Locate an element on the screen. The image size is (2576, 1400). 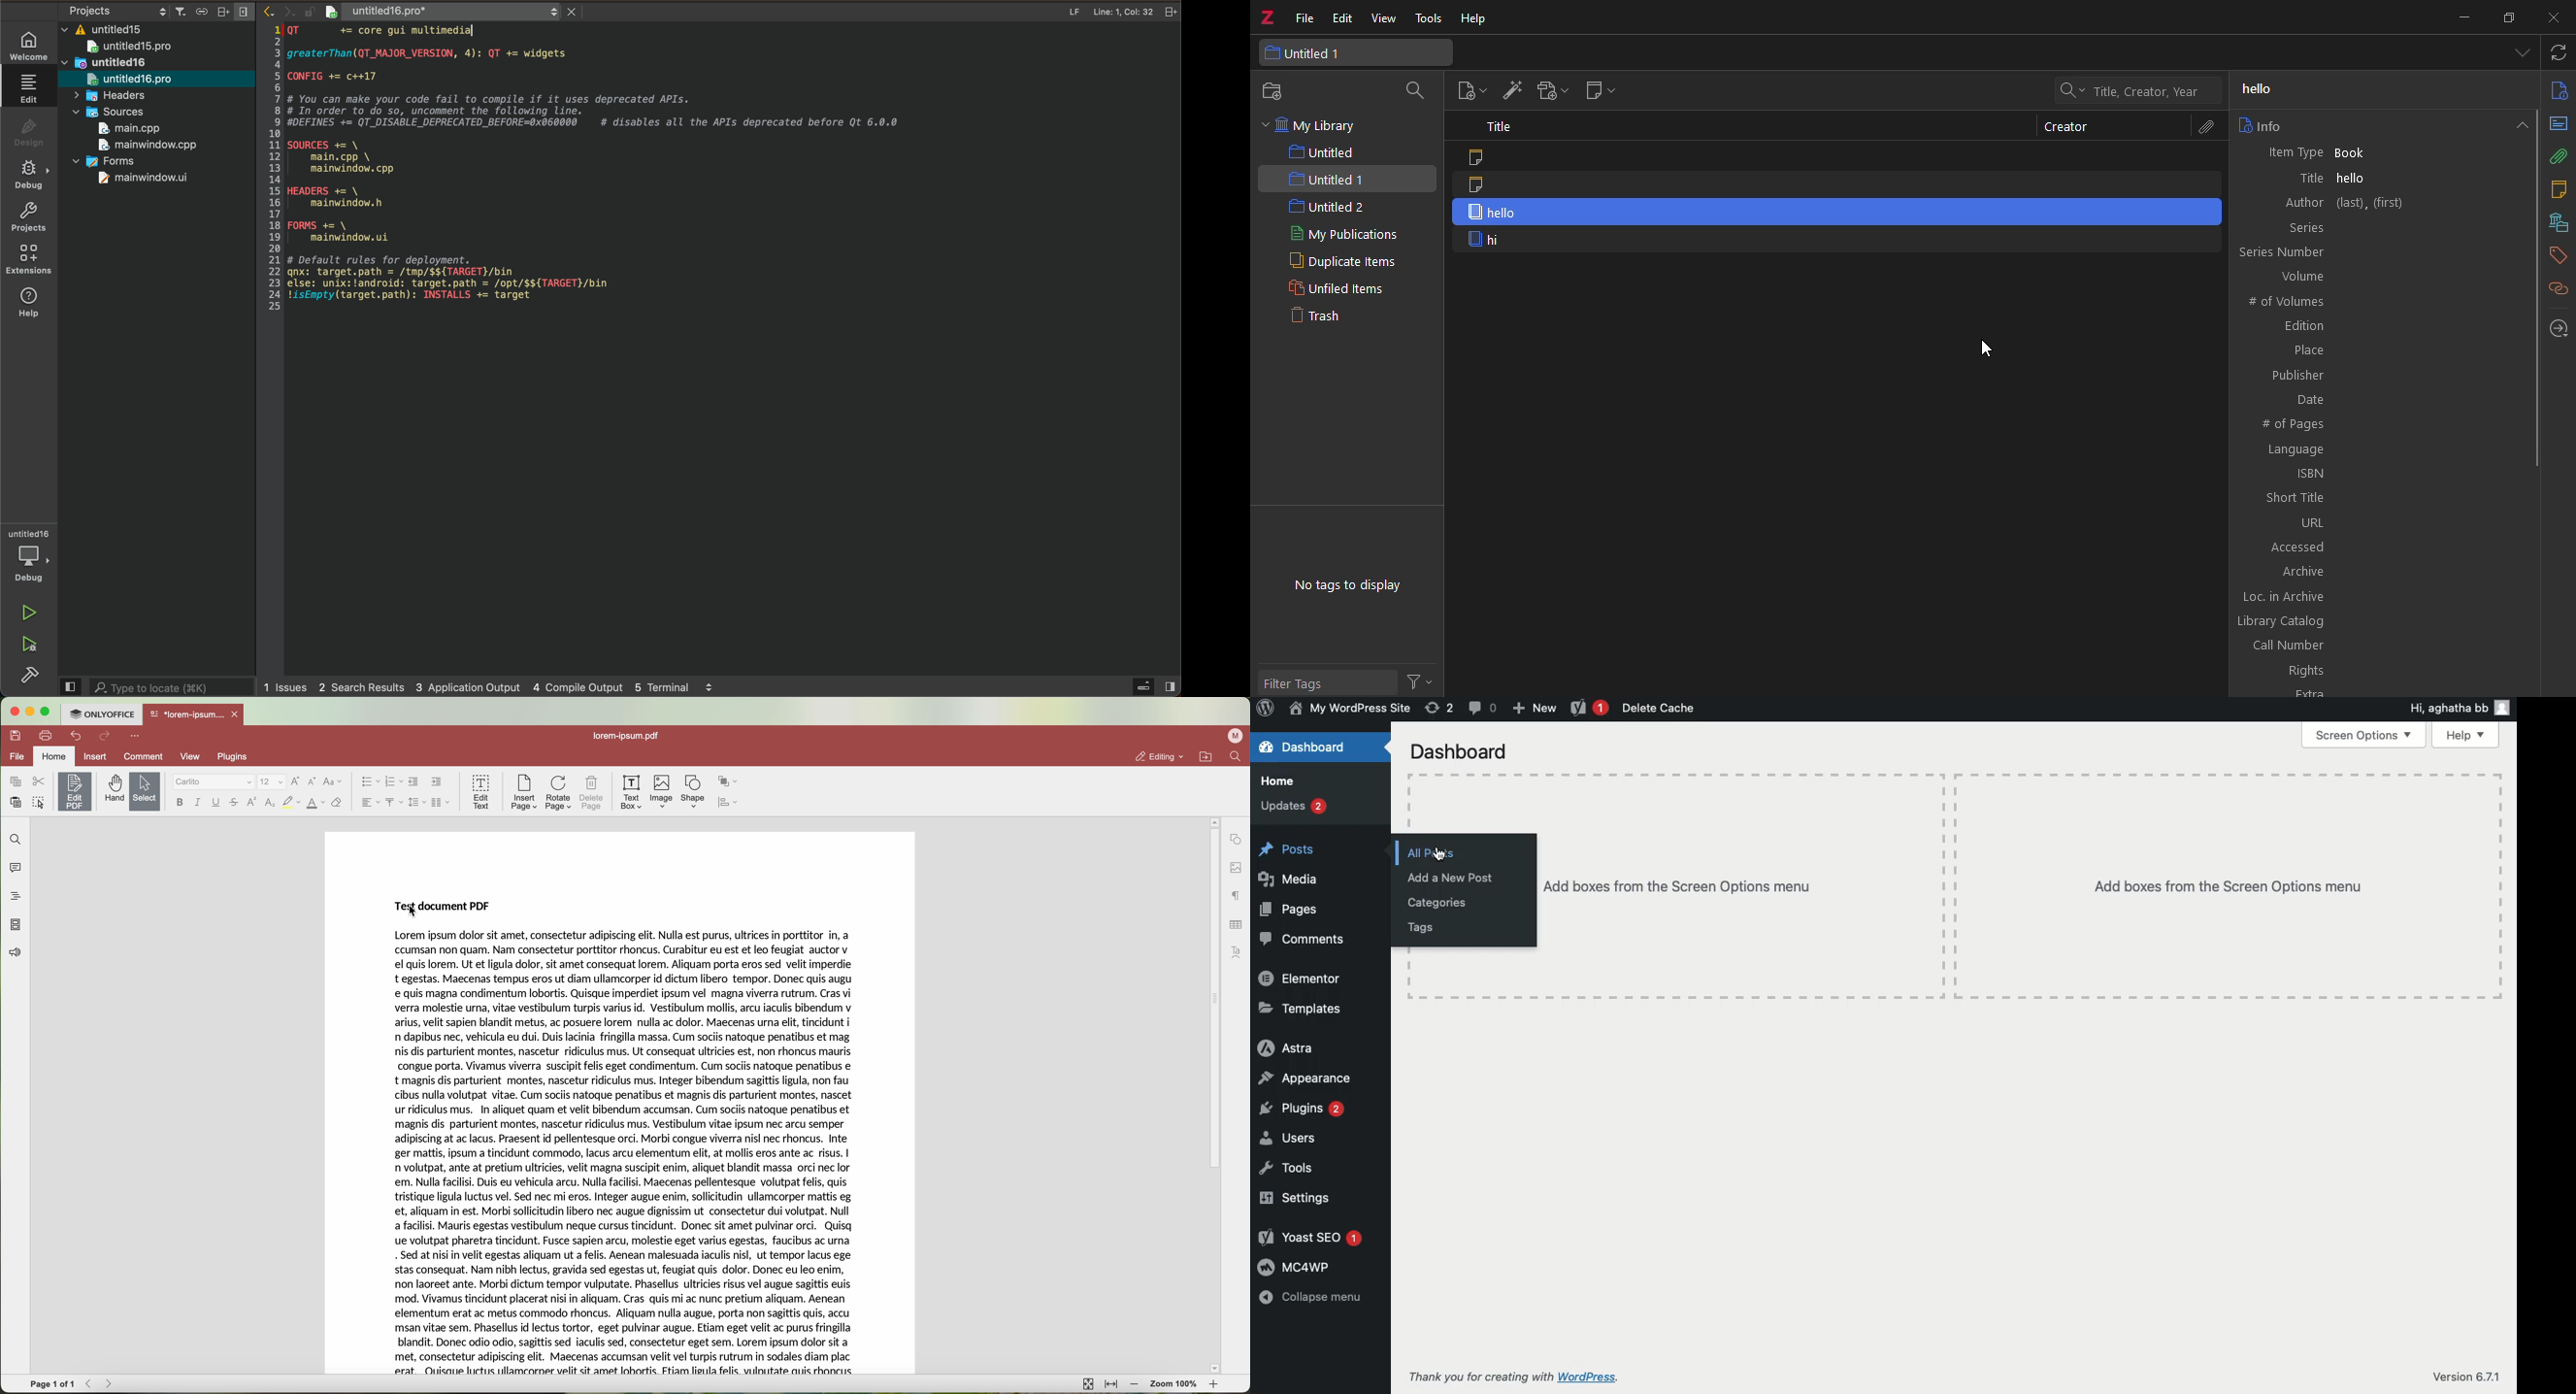
Hi user is located at coordinates (2461, 709).